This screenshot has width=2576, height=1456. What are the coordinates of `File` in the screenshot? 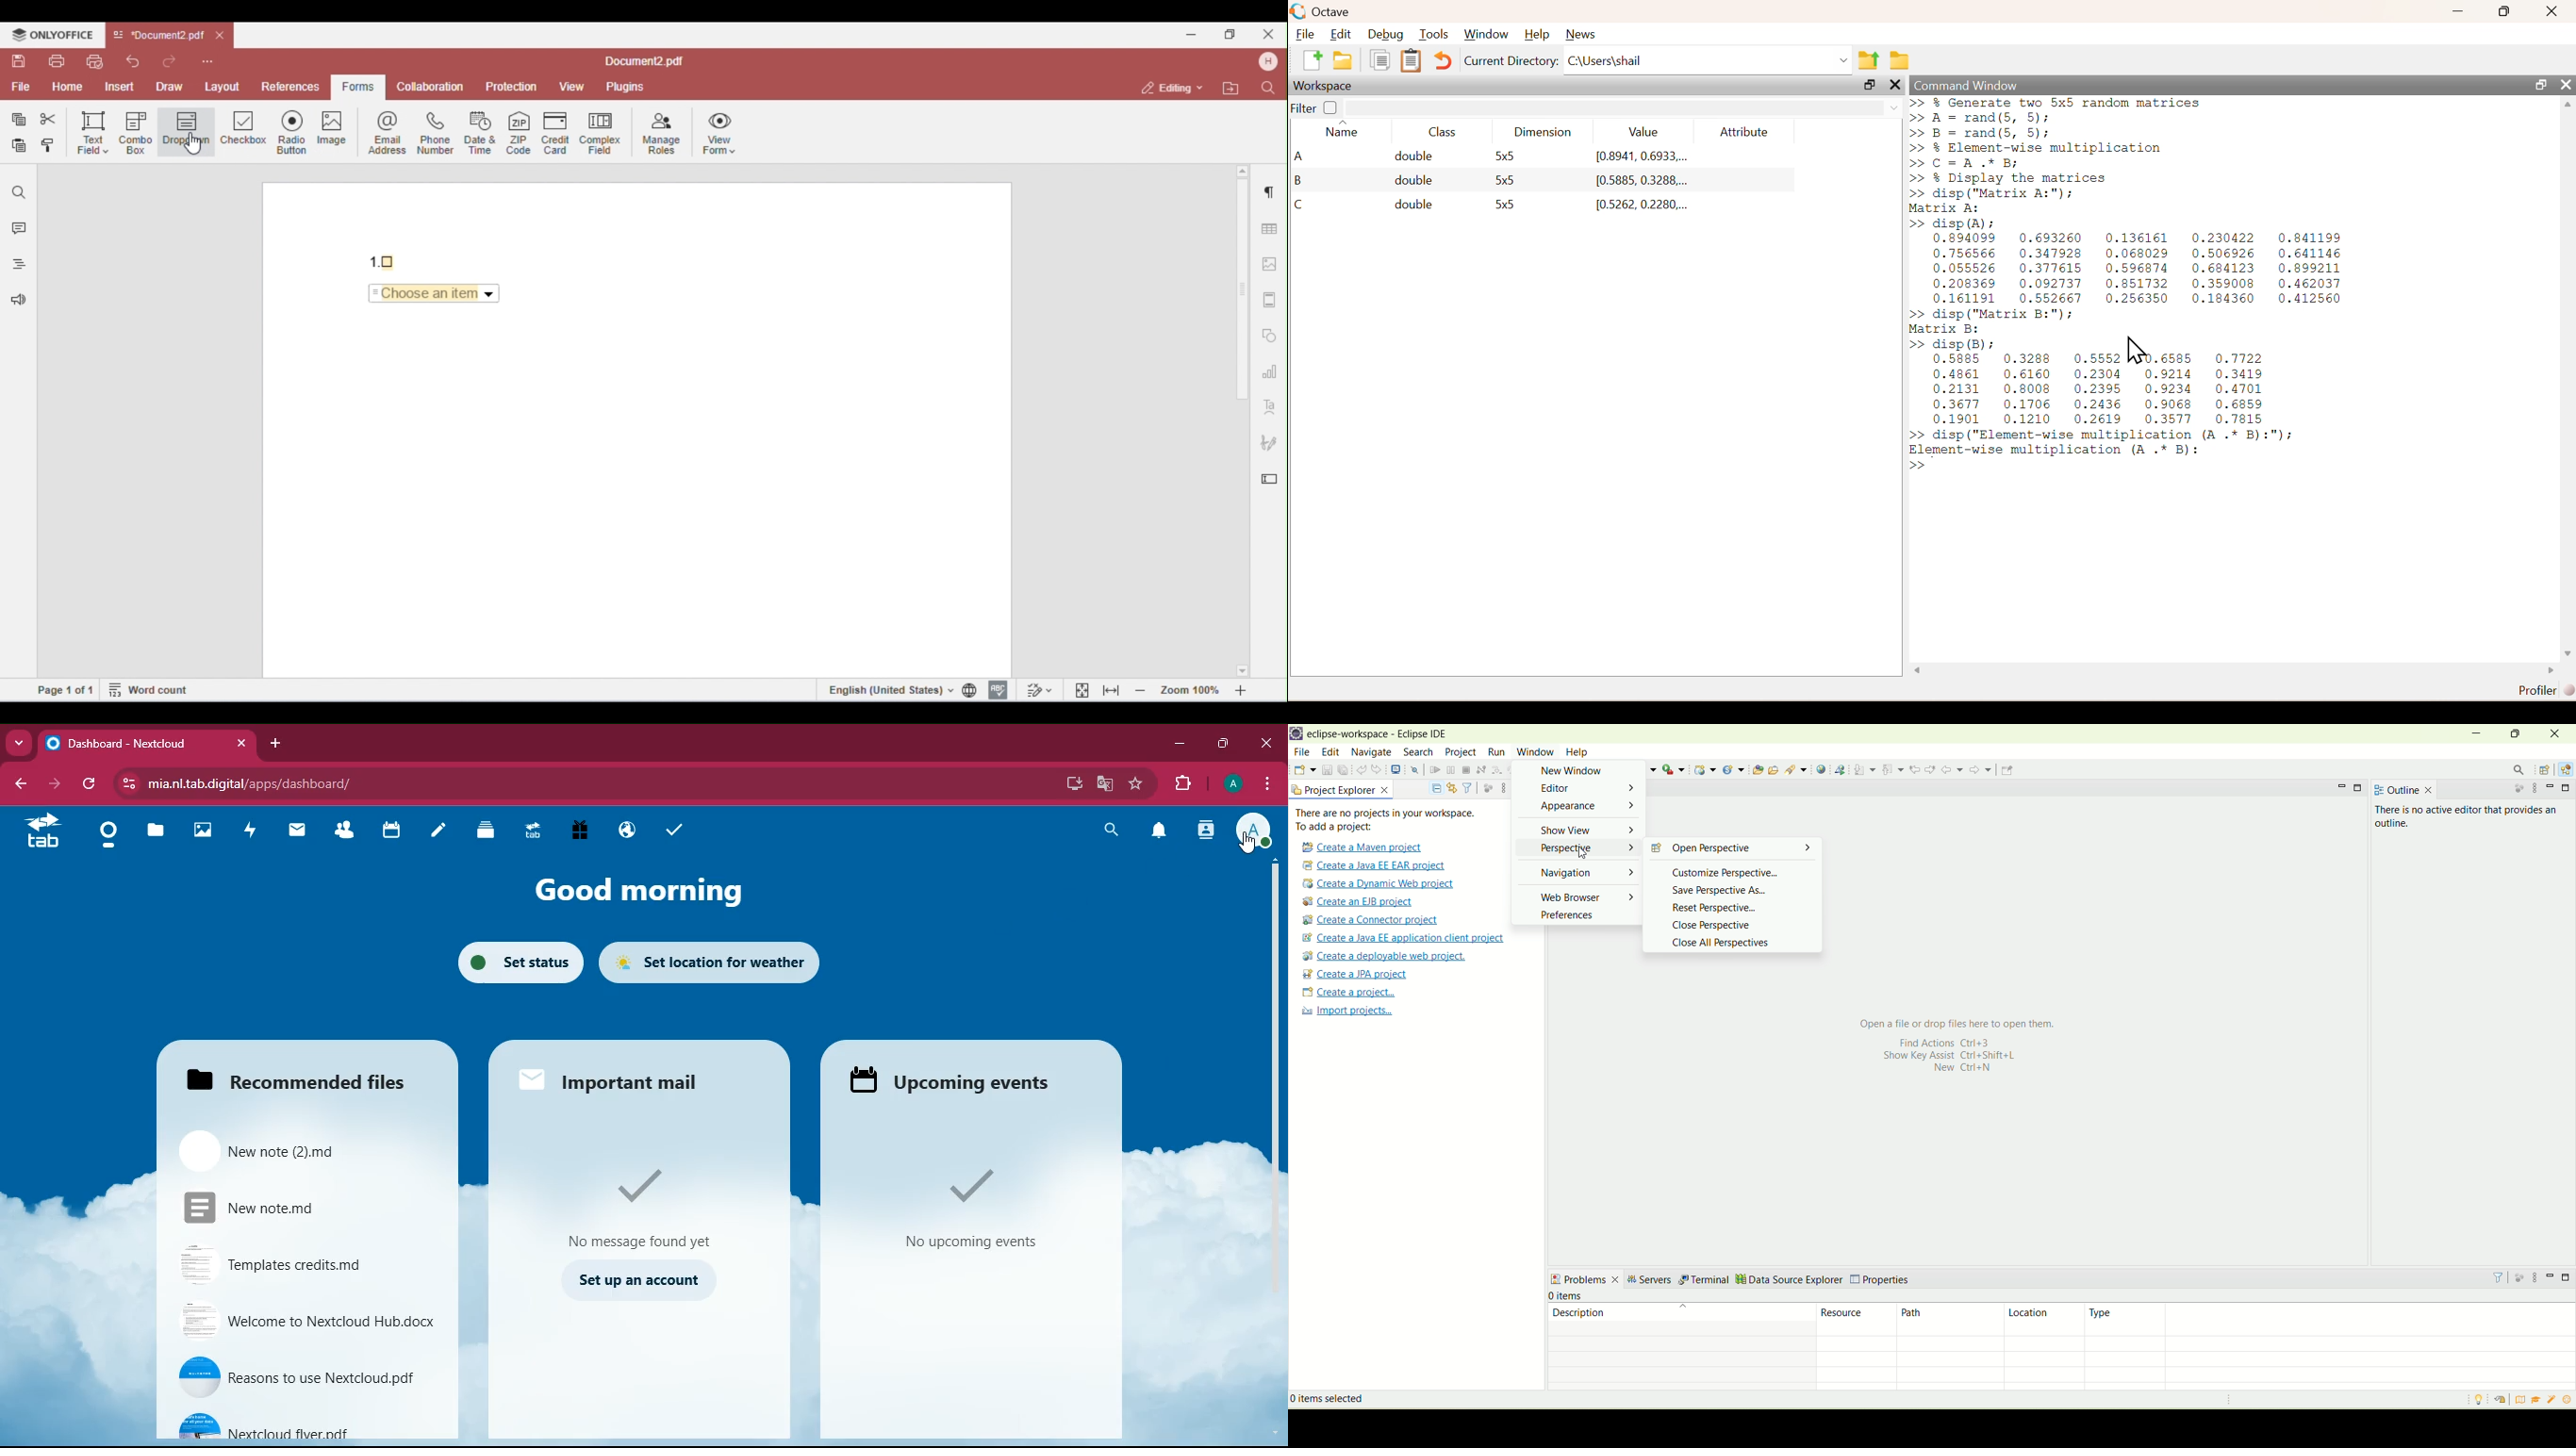 It's located at (1307, 33).